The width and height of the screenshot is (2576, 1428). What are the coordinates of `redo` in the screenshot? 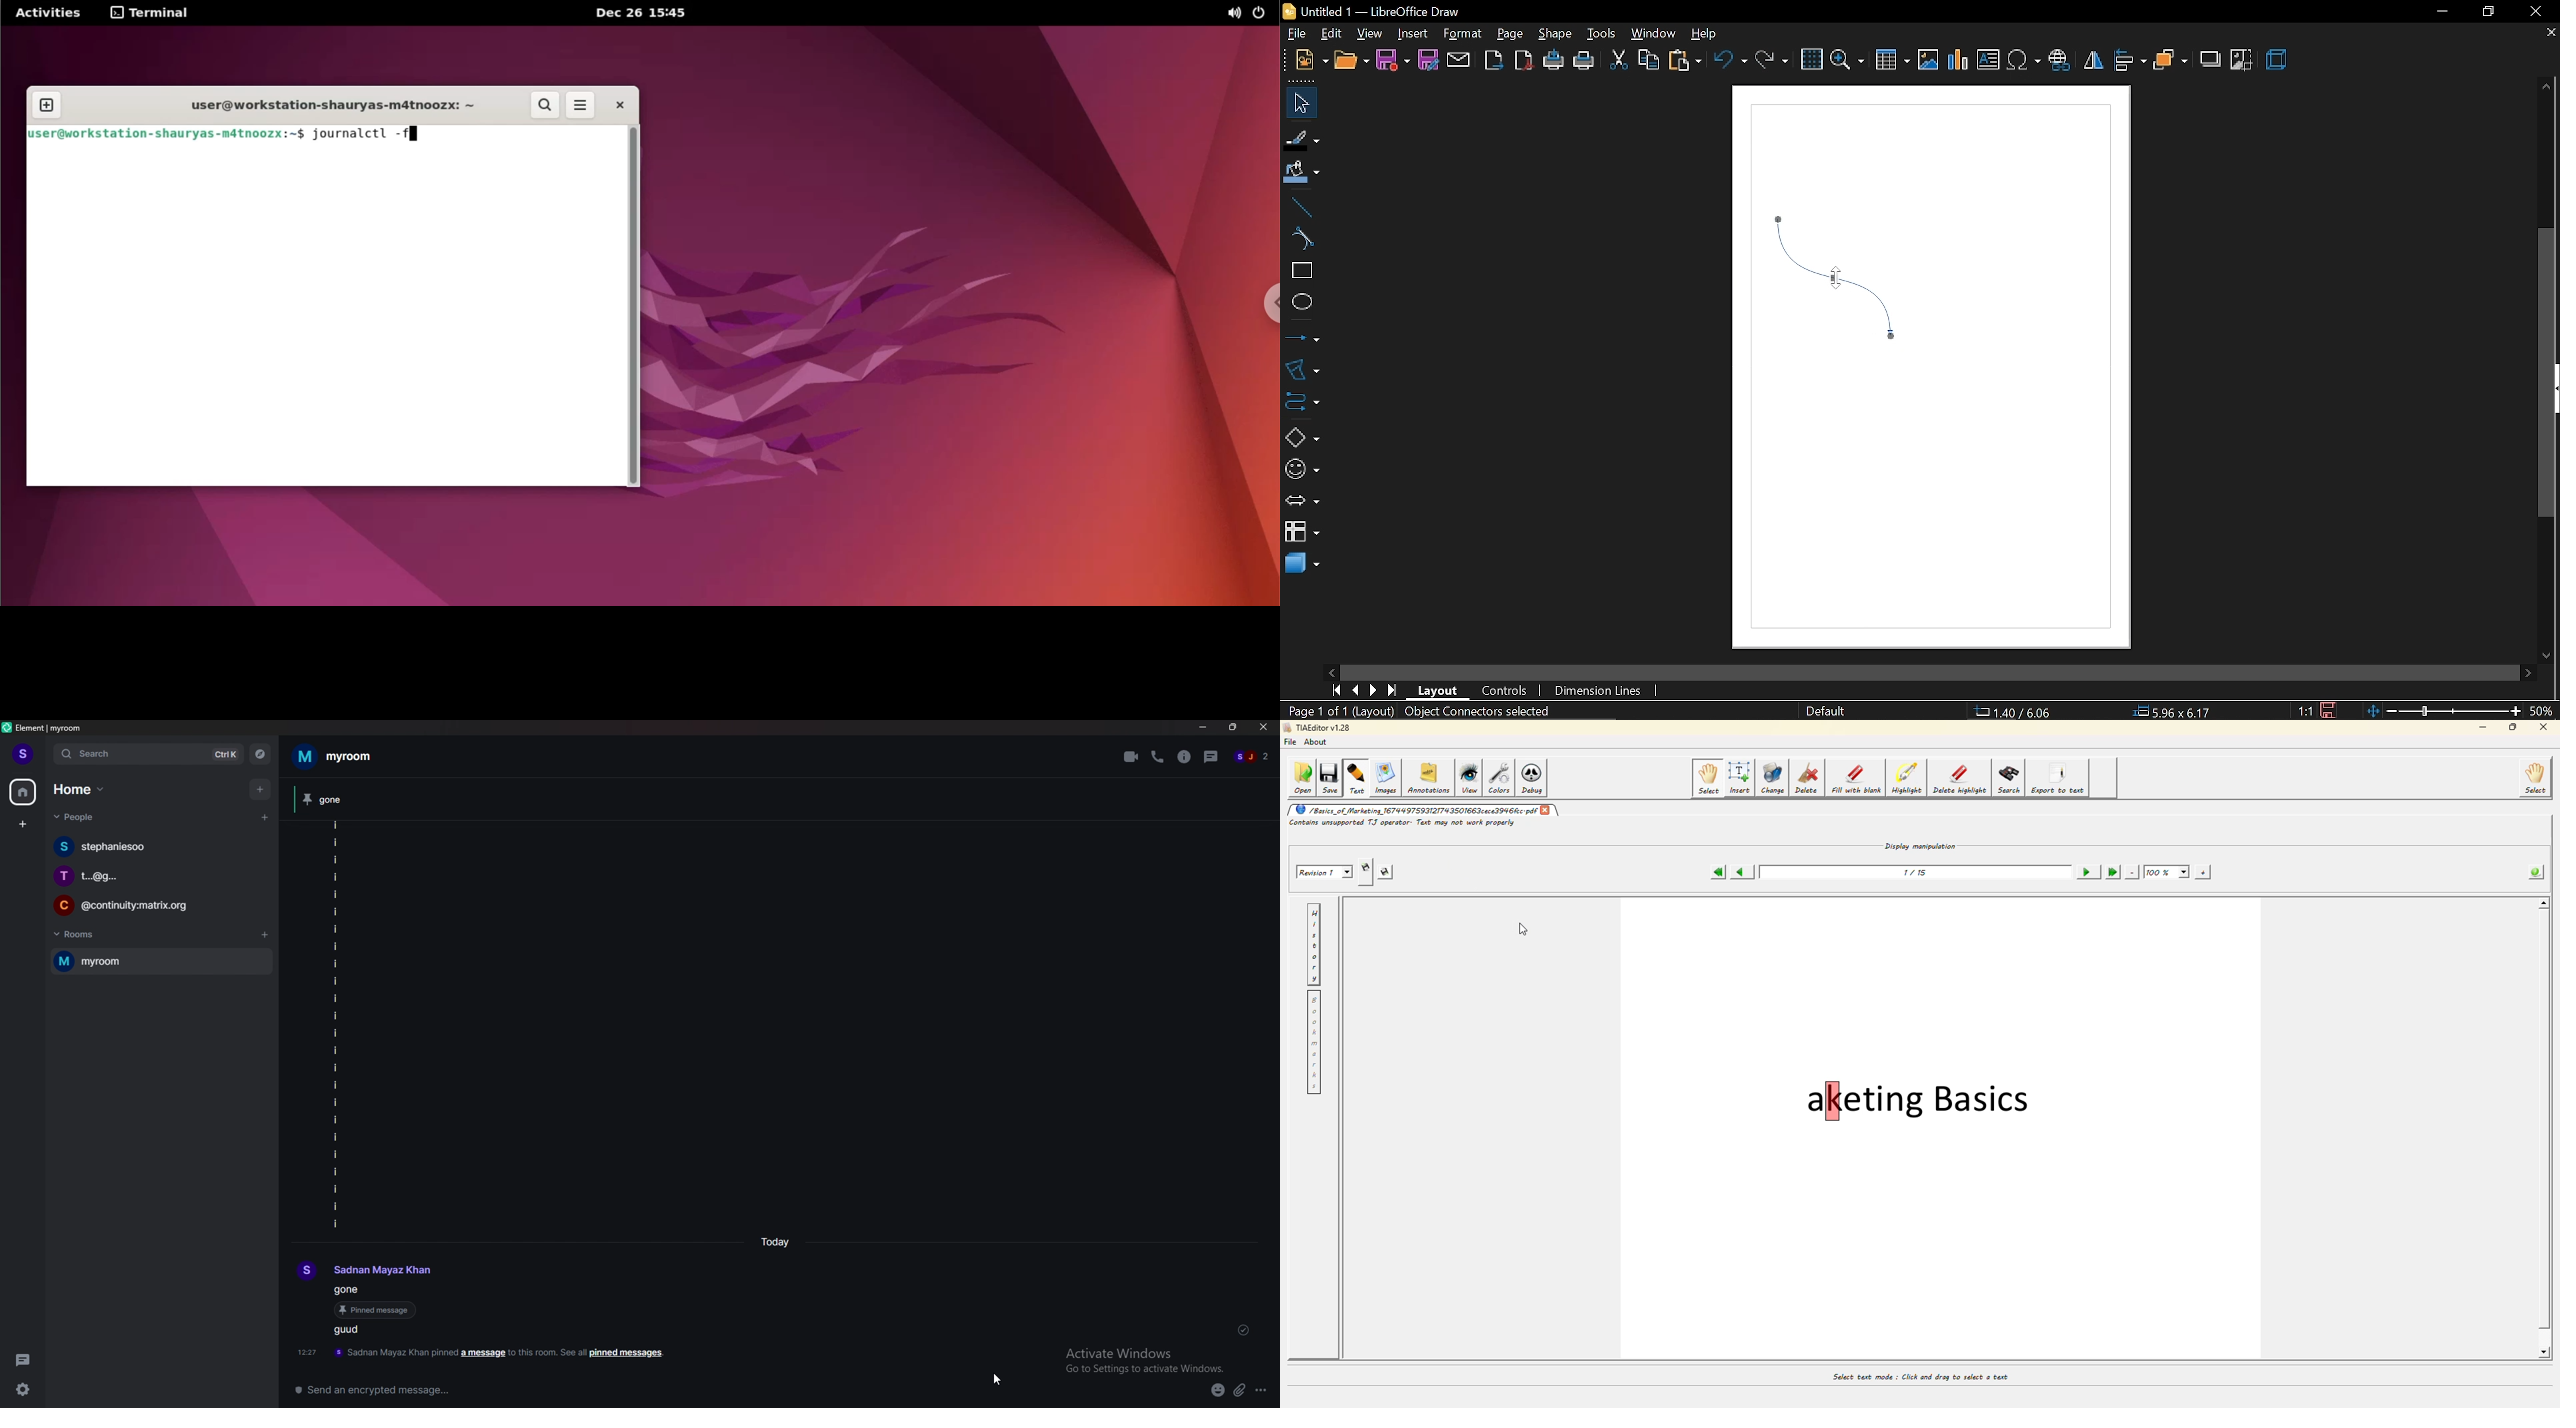 It's located at (1772, 62).